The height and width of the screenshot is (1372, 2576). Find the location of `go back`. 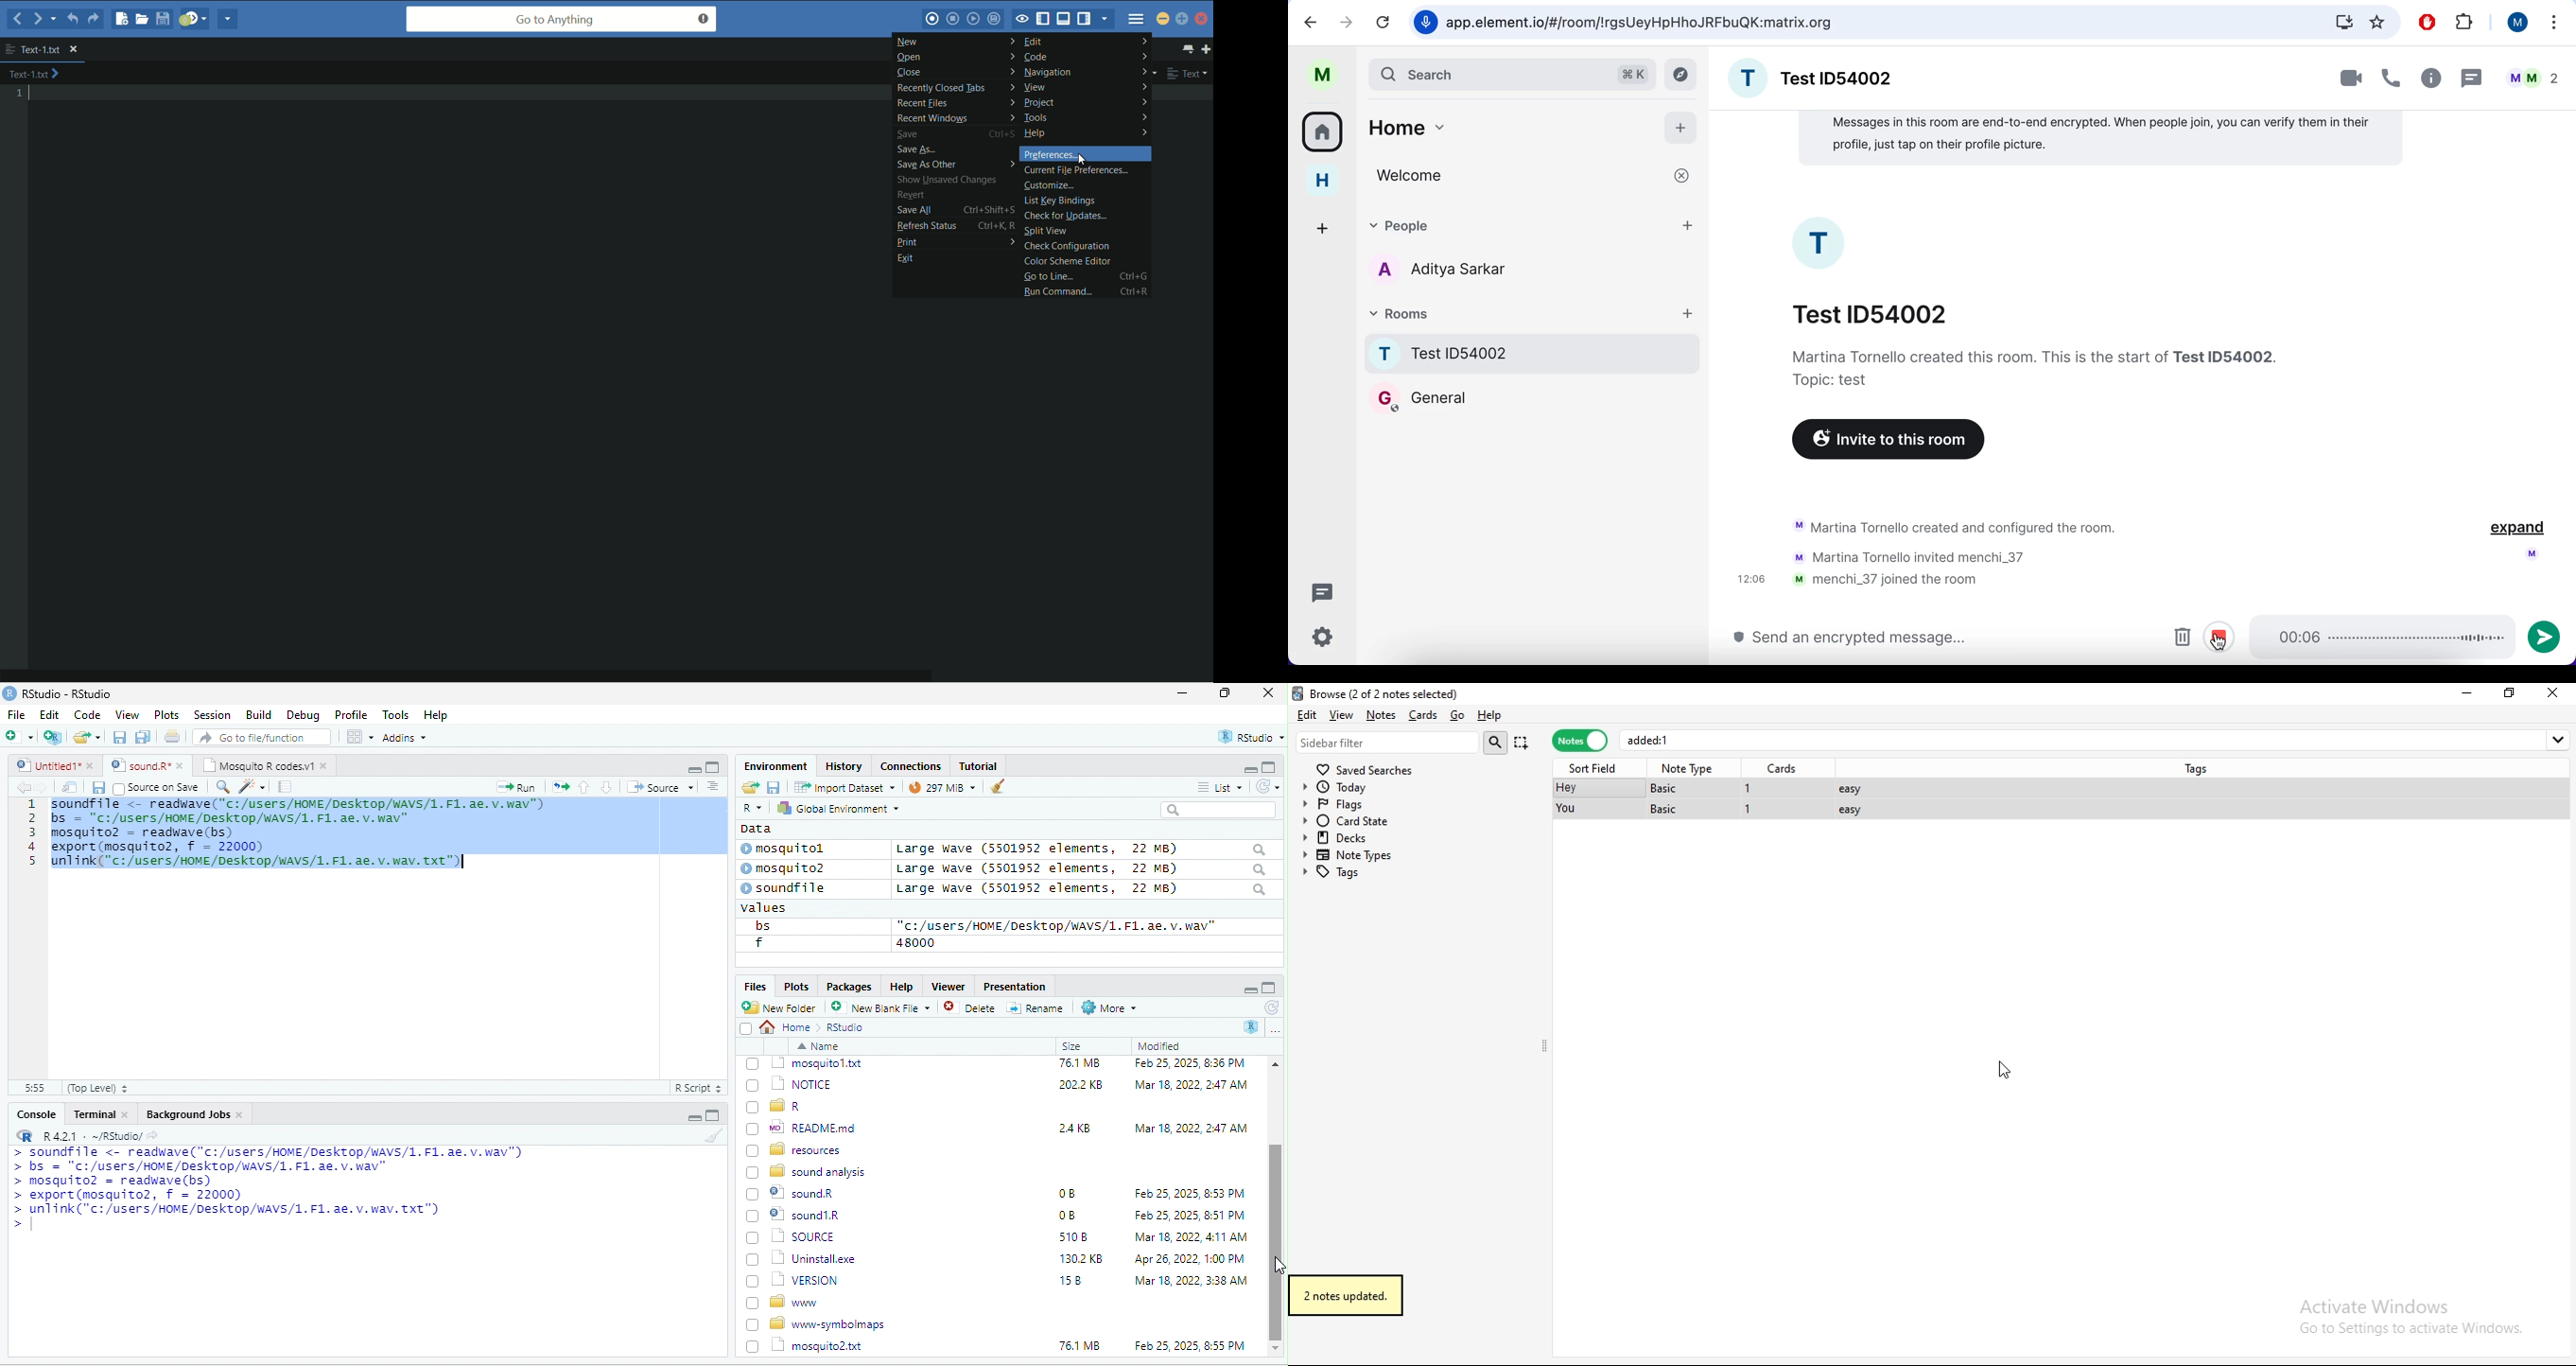

go back is located at coordinates (792, 1065).